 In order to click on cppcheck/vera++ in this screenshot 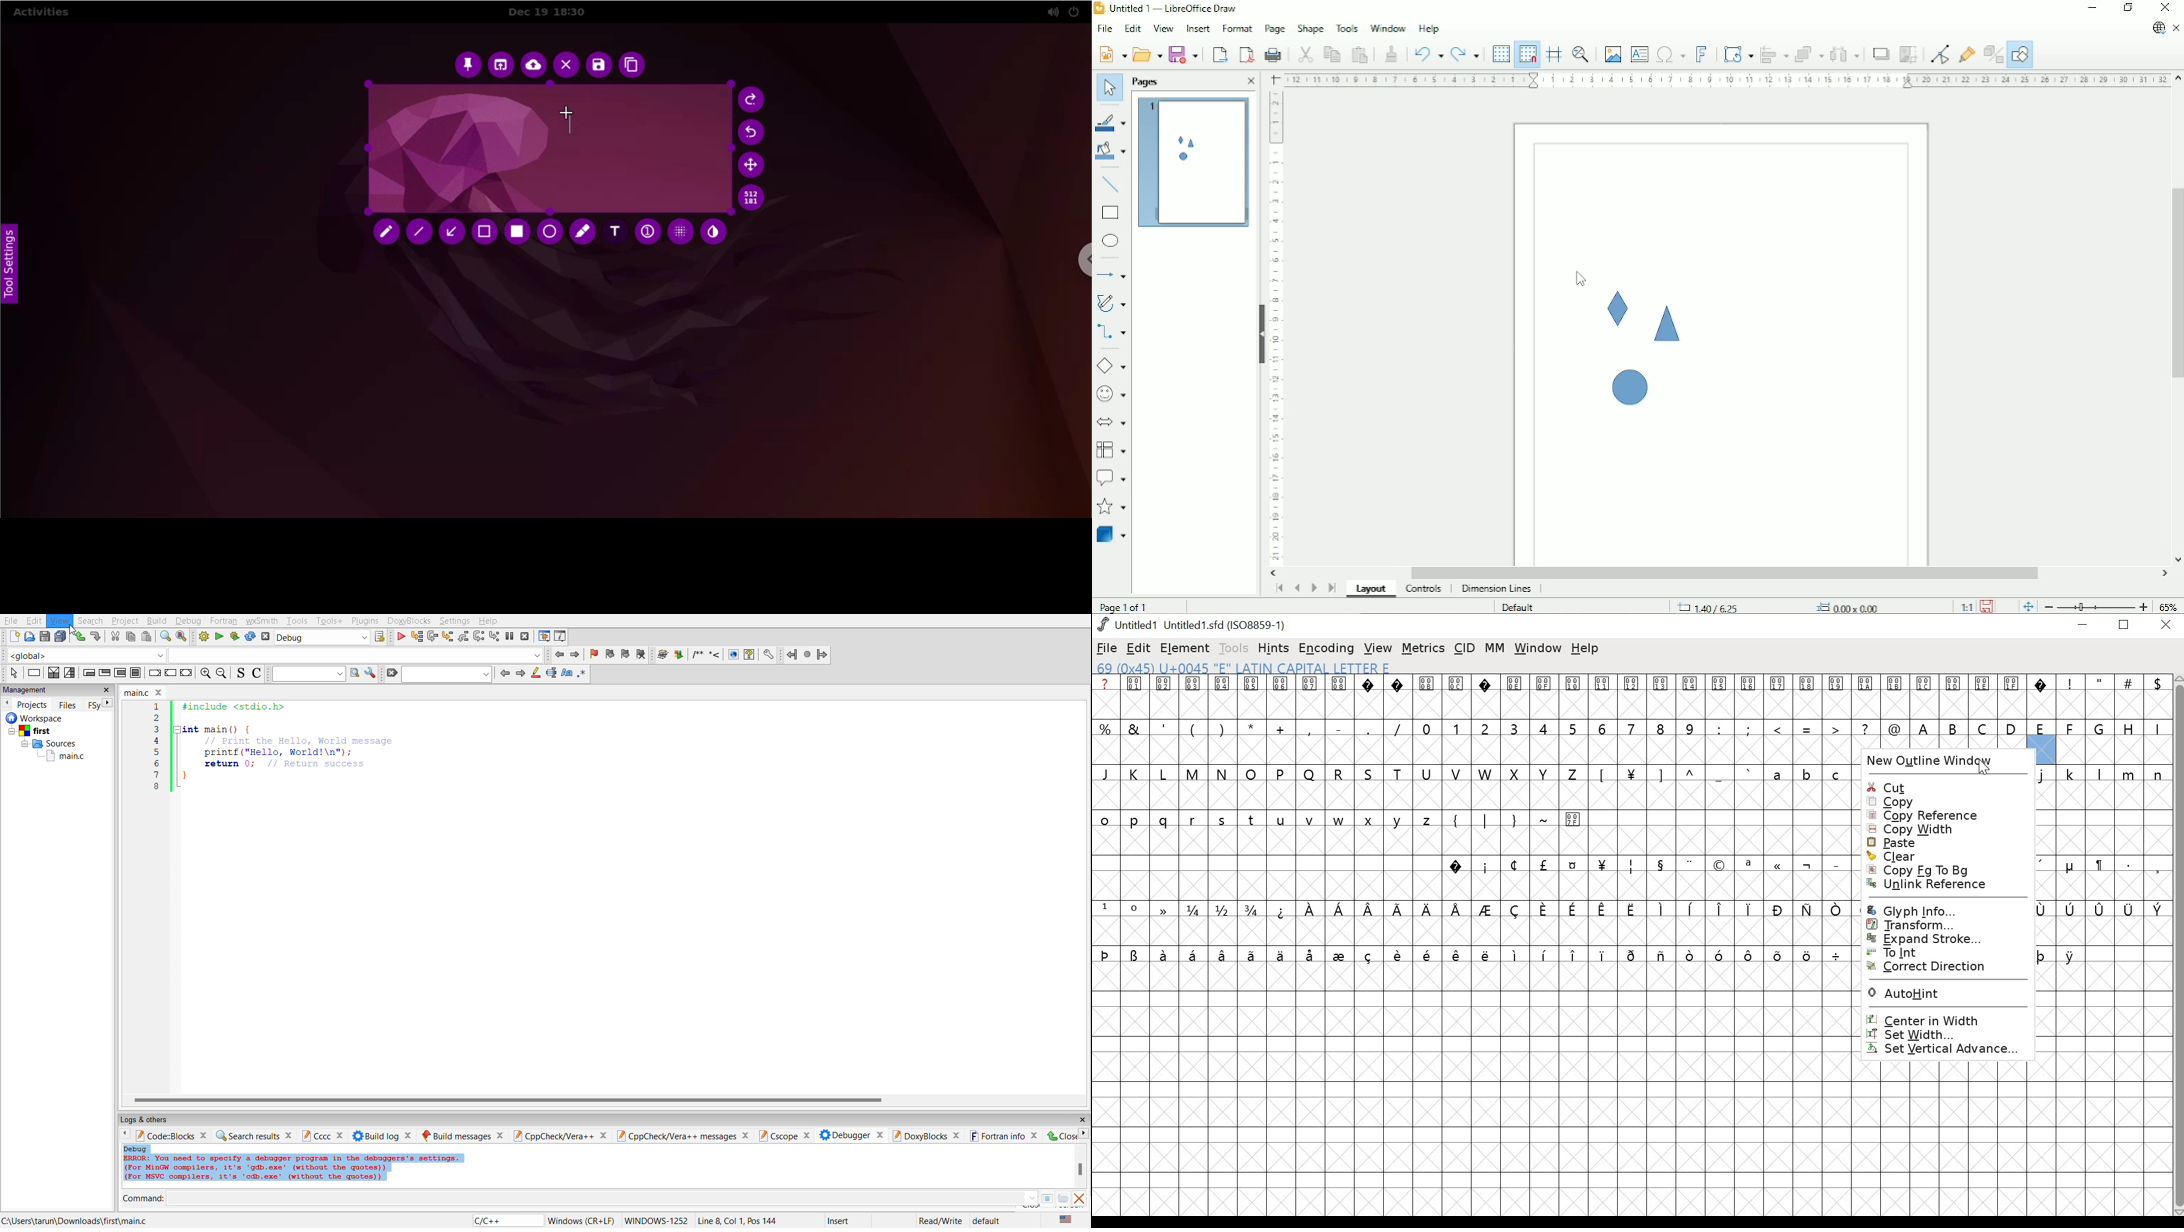, I will do `click(560, 1134)`.